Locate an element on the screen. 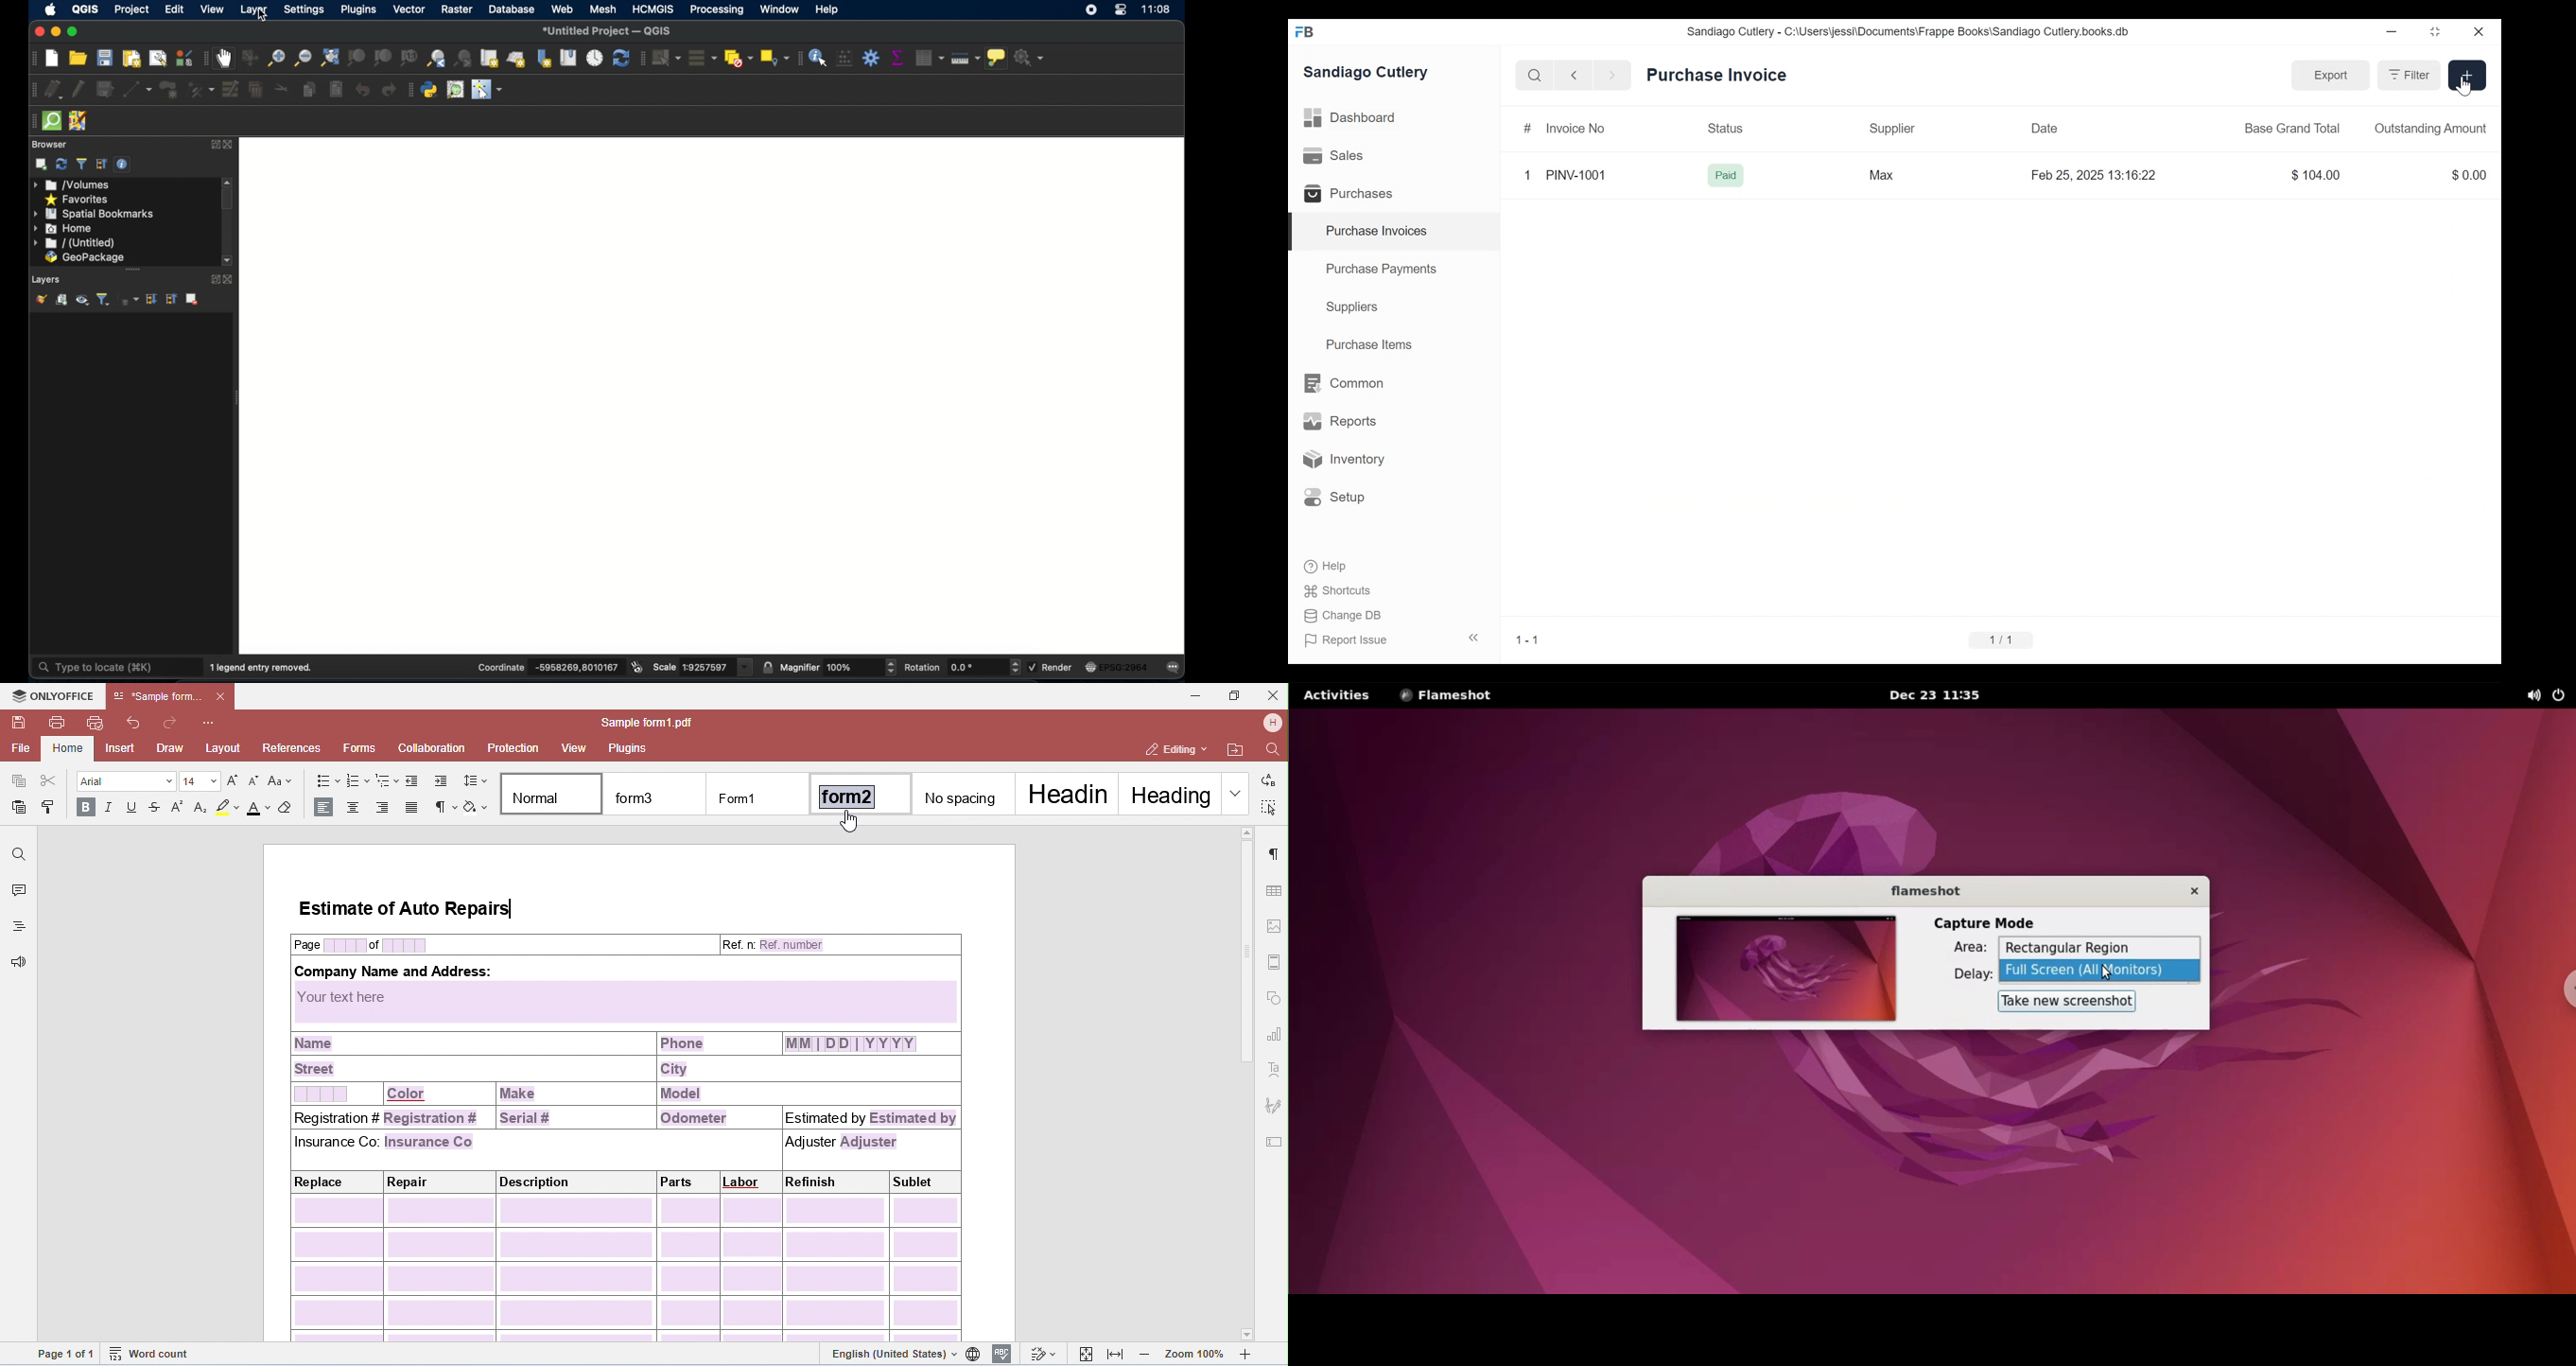 The image size is (2576, 1372). Purchase Items is located at coordinates (1370, 346).